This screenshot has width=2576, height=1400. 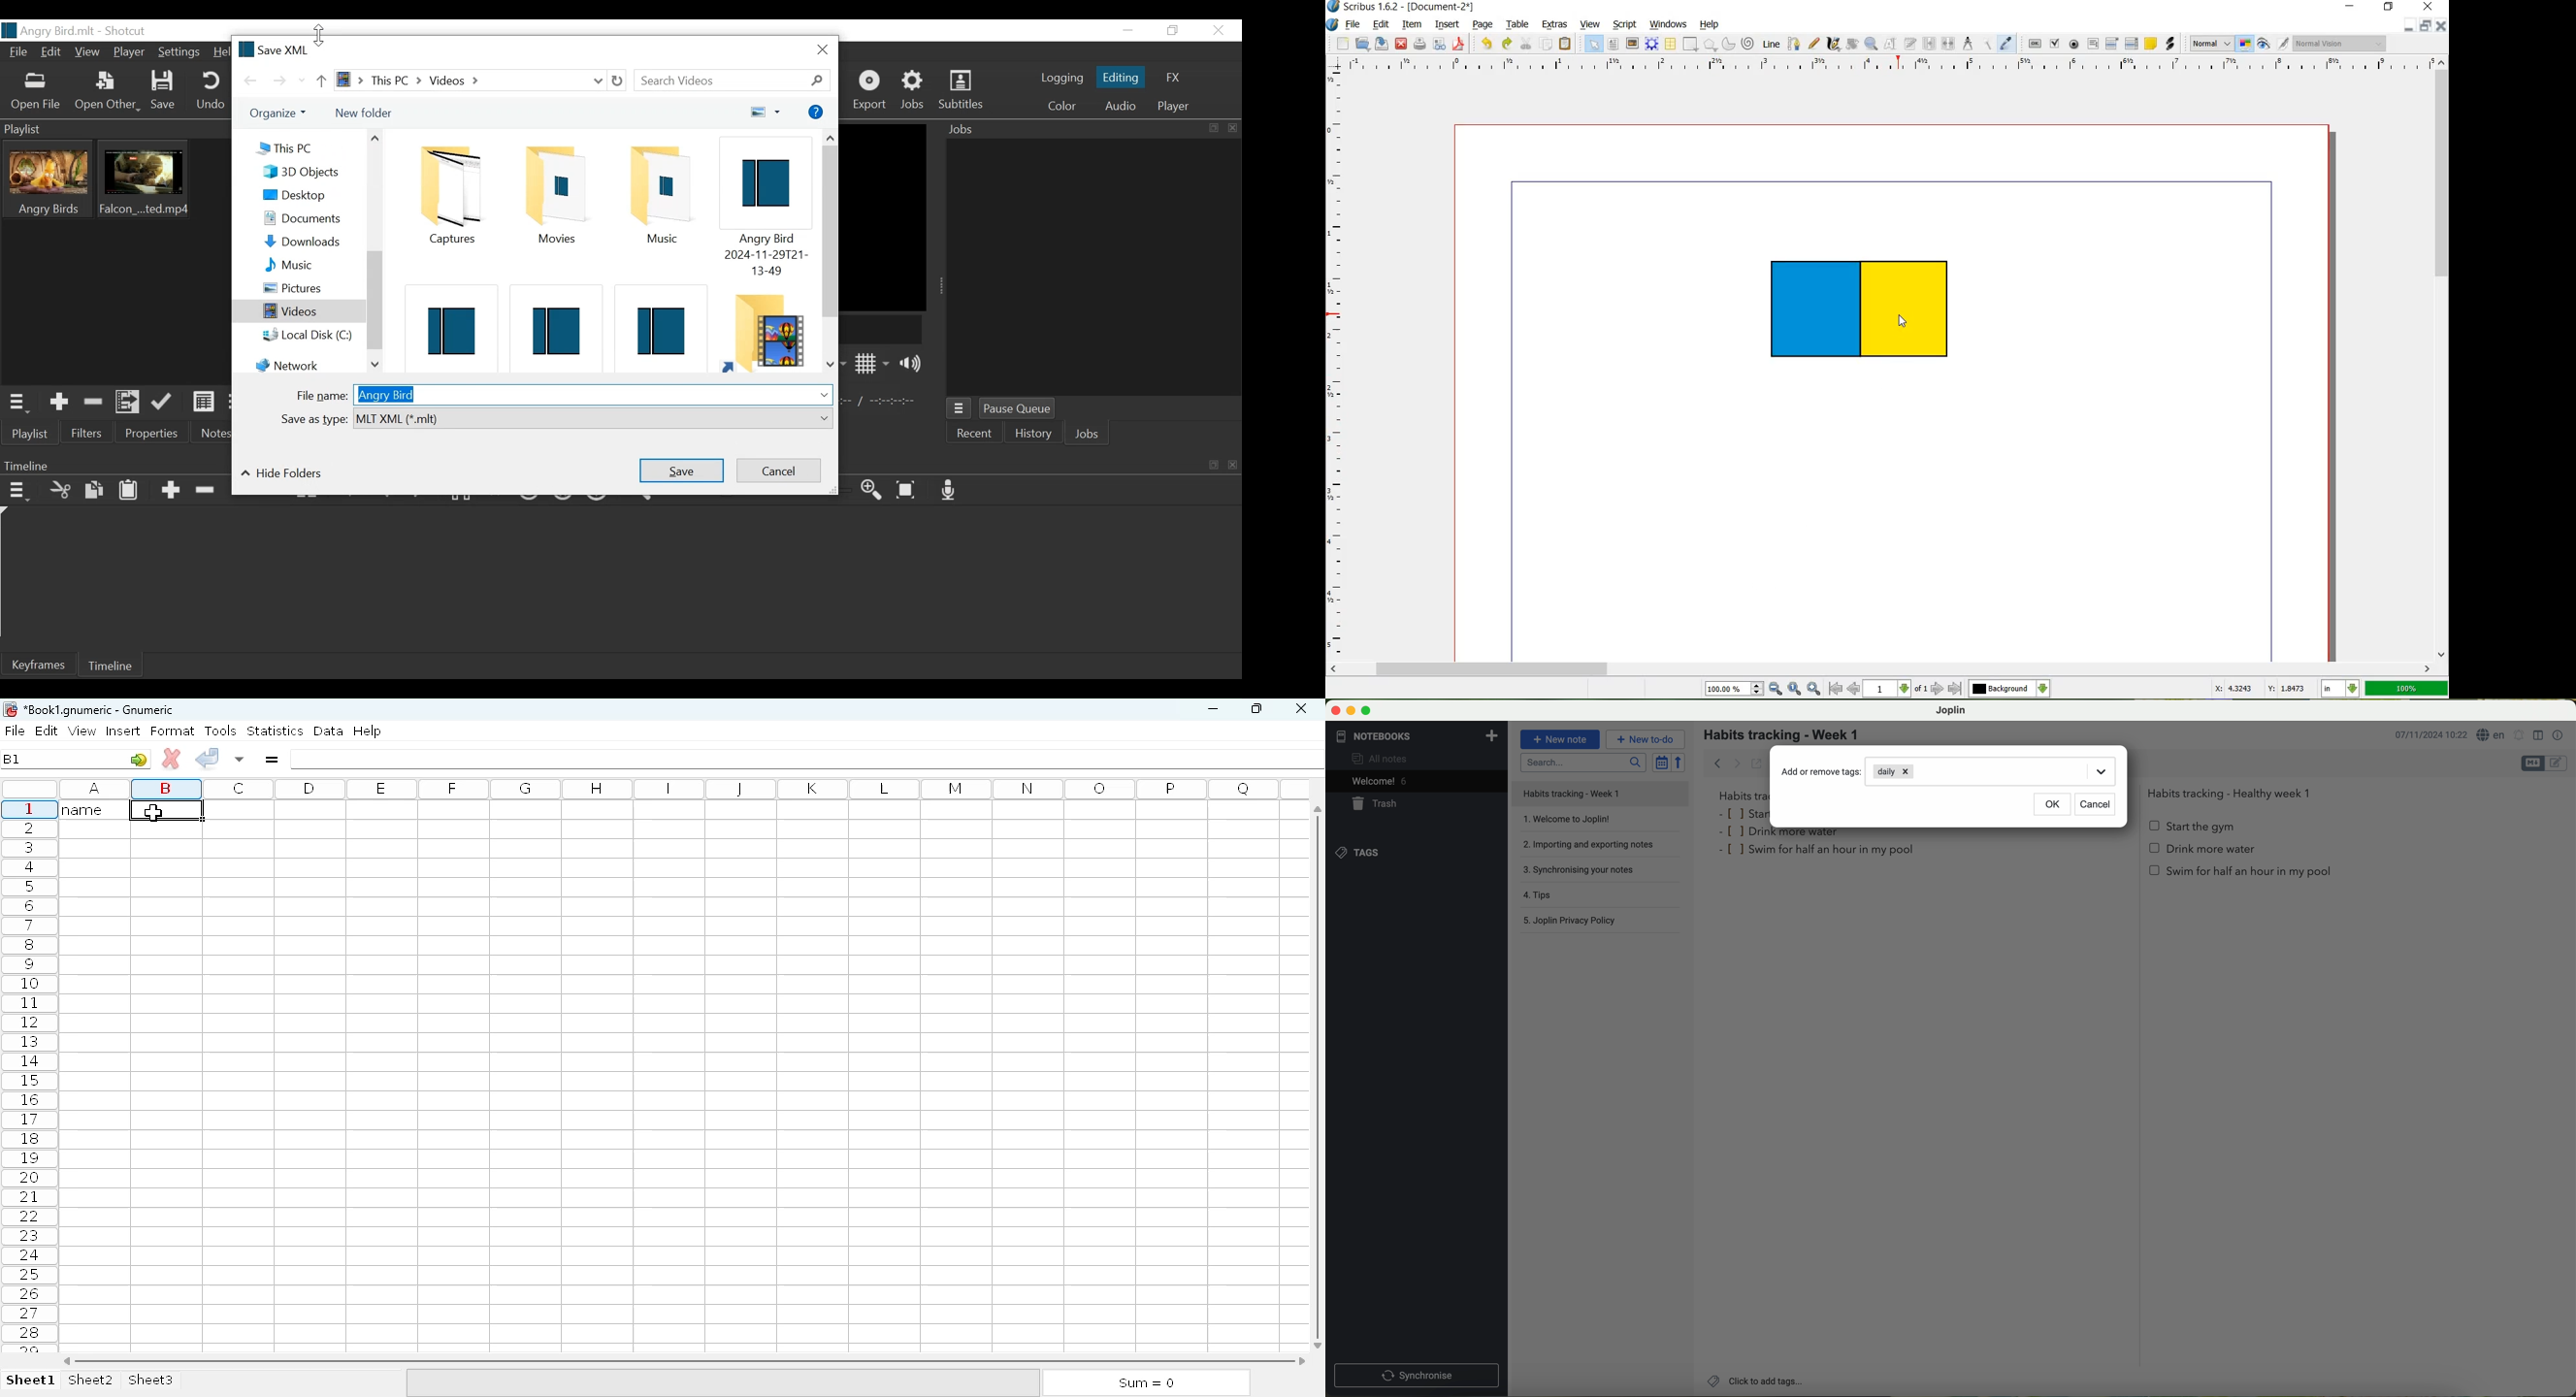 What do you see at coordinates (210, 434) in the screenshot?
I see `Notes` at bounding box center [210, 434].